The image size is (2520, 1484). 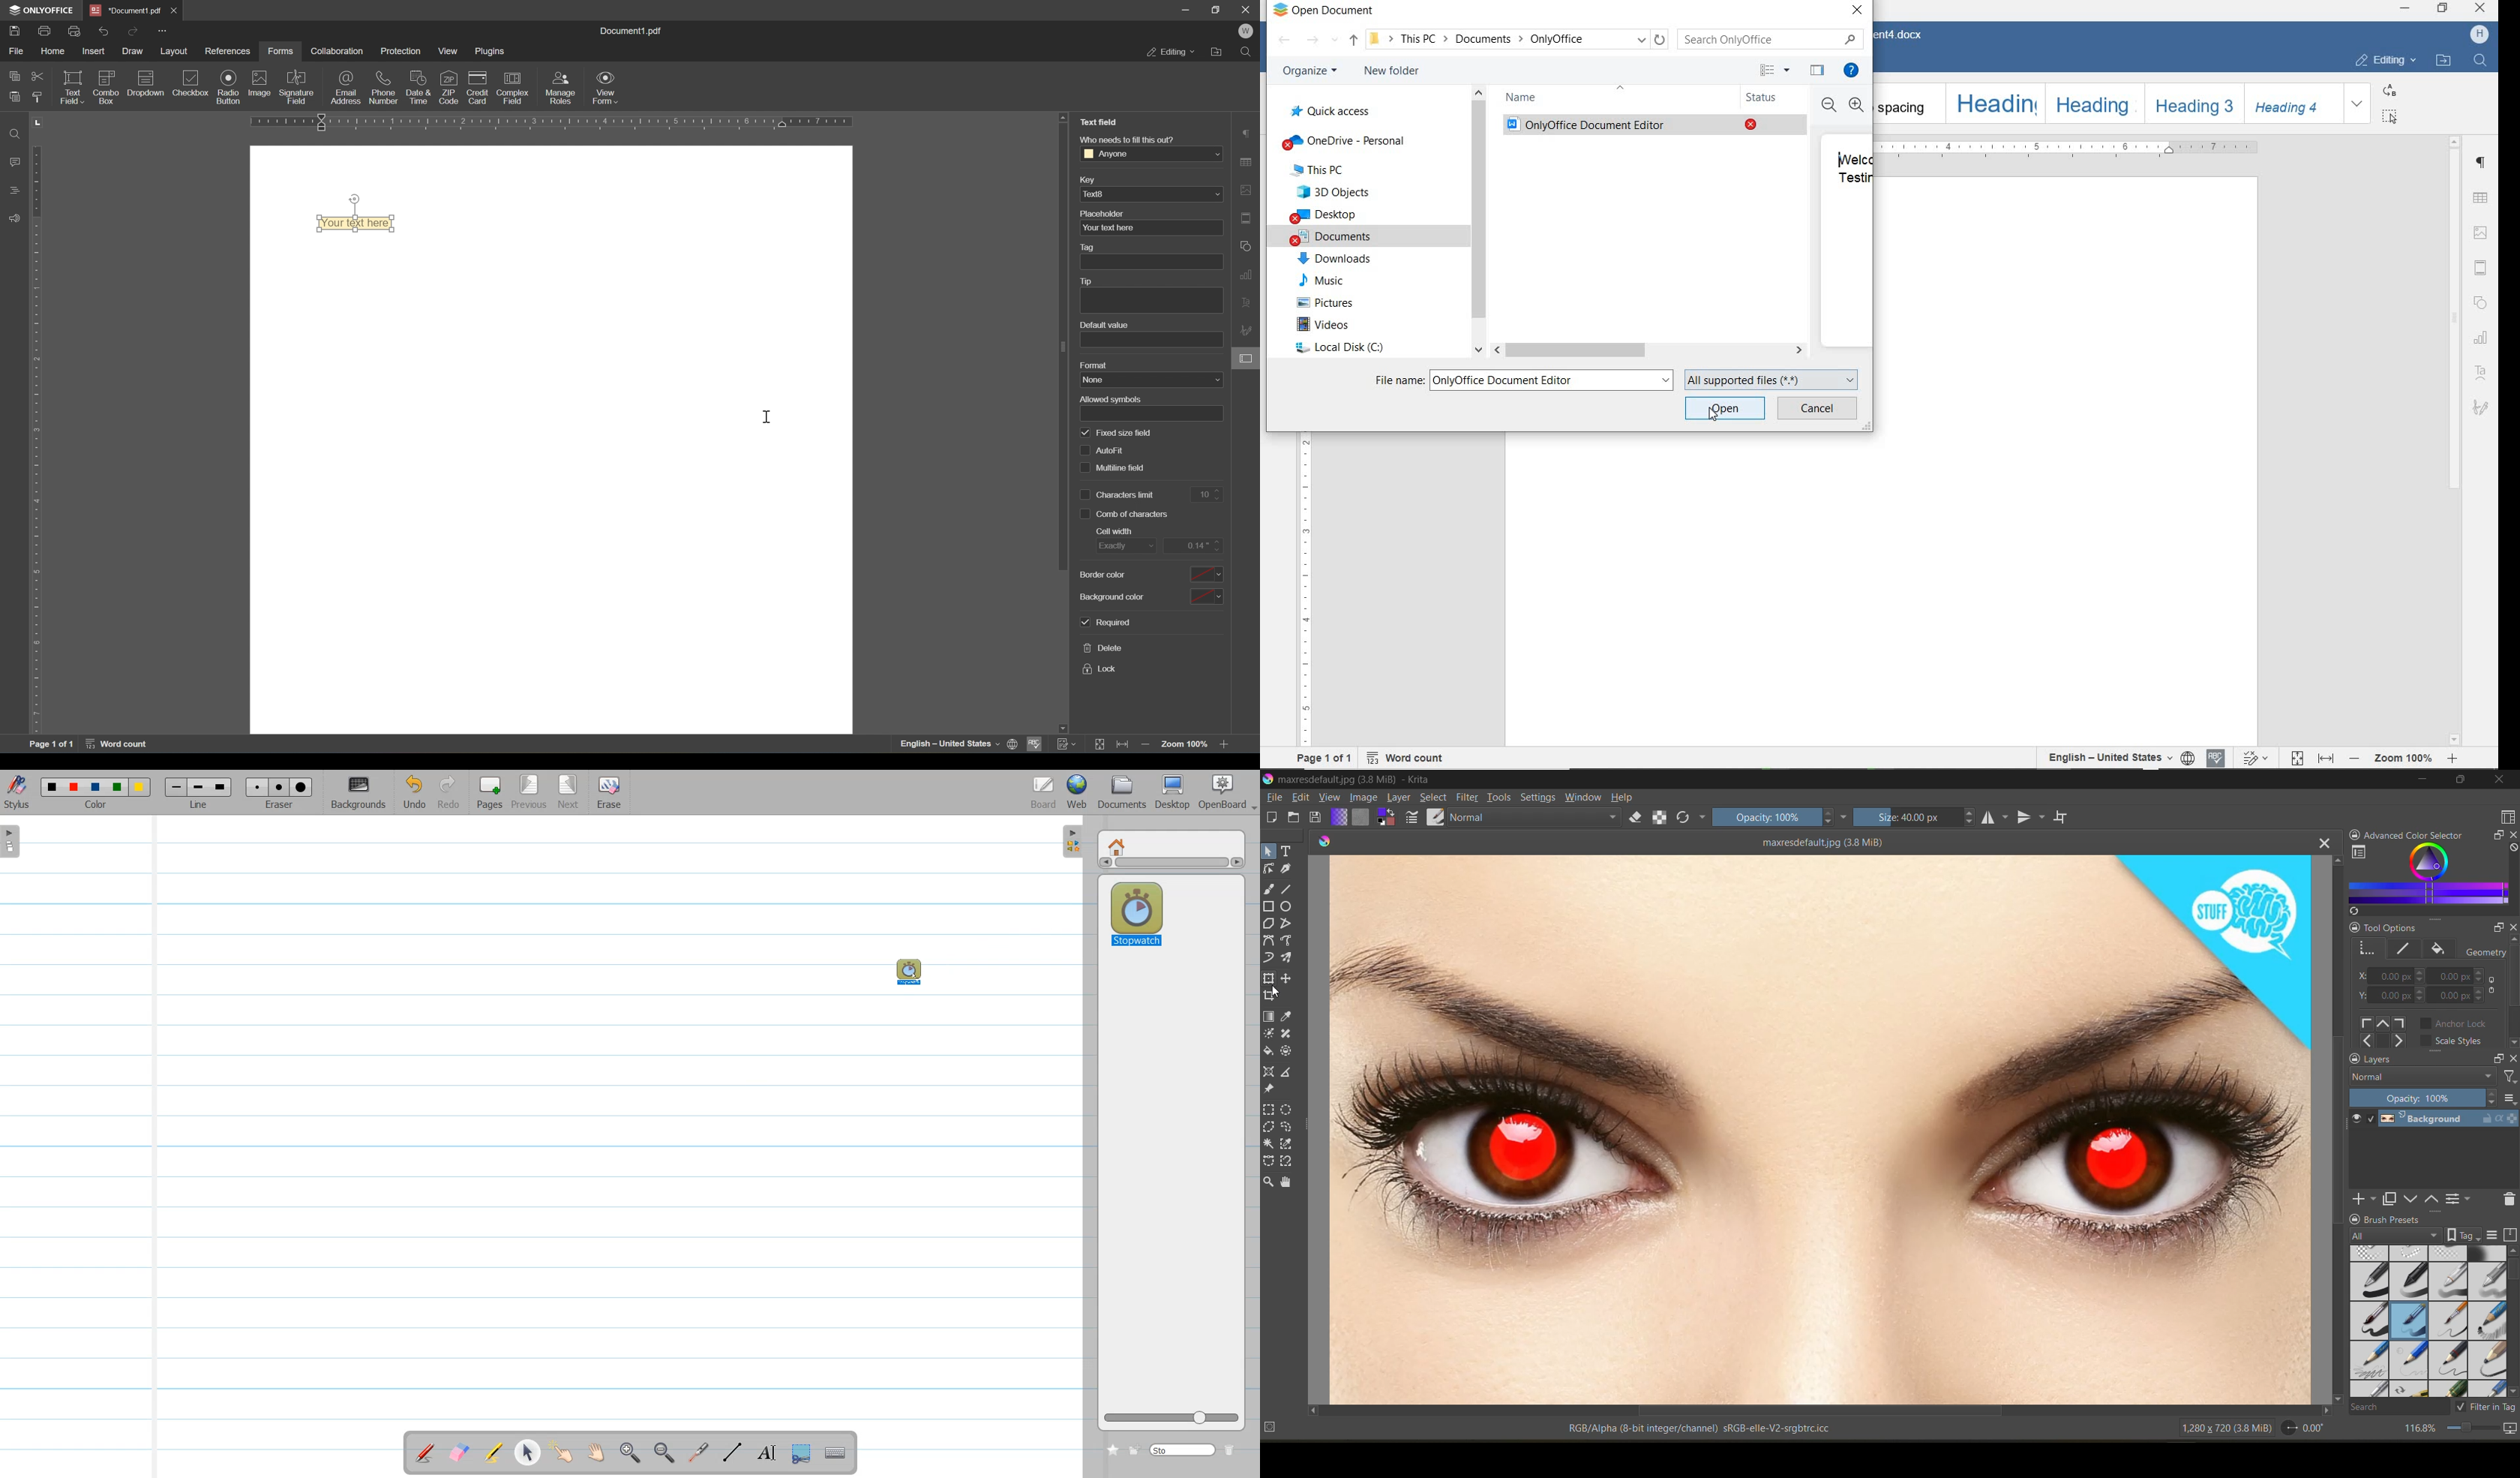 What do you see at coordinates (2032, 816) in the screenshot?
I see `vertical  mirror tool` at bounding box center [2032, 816].